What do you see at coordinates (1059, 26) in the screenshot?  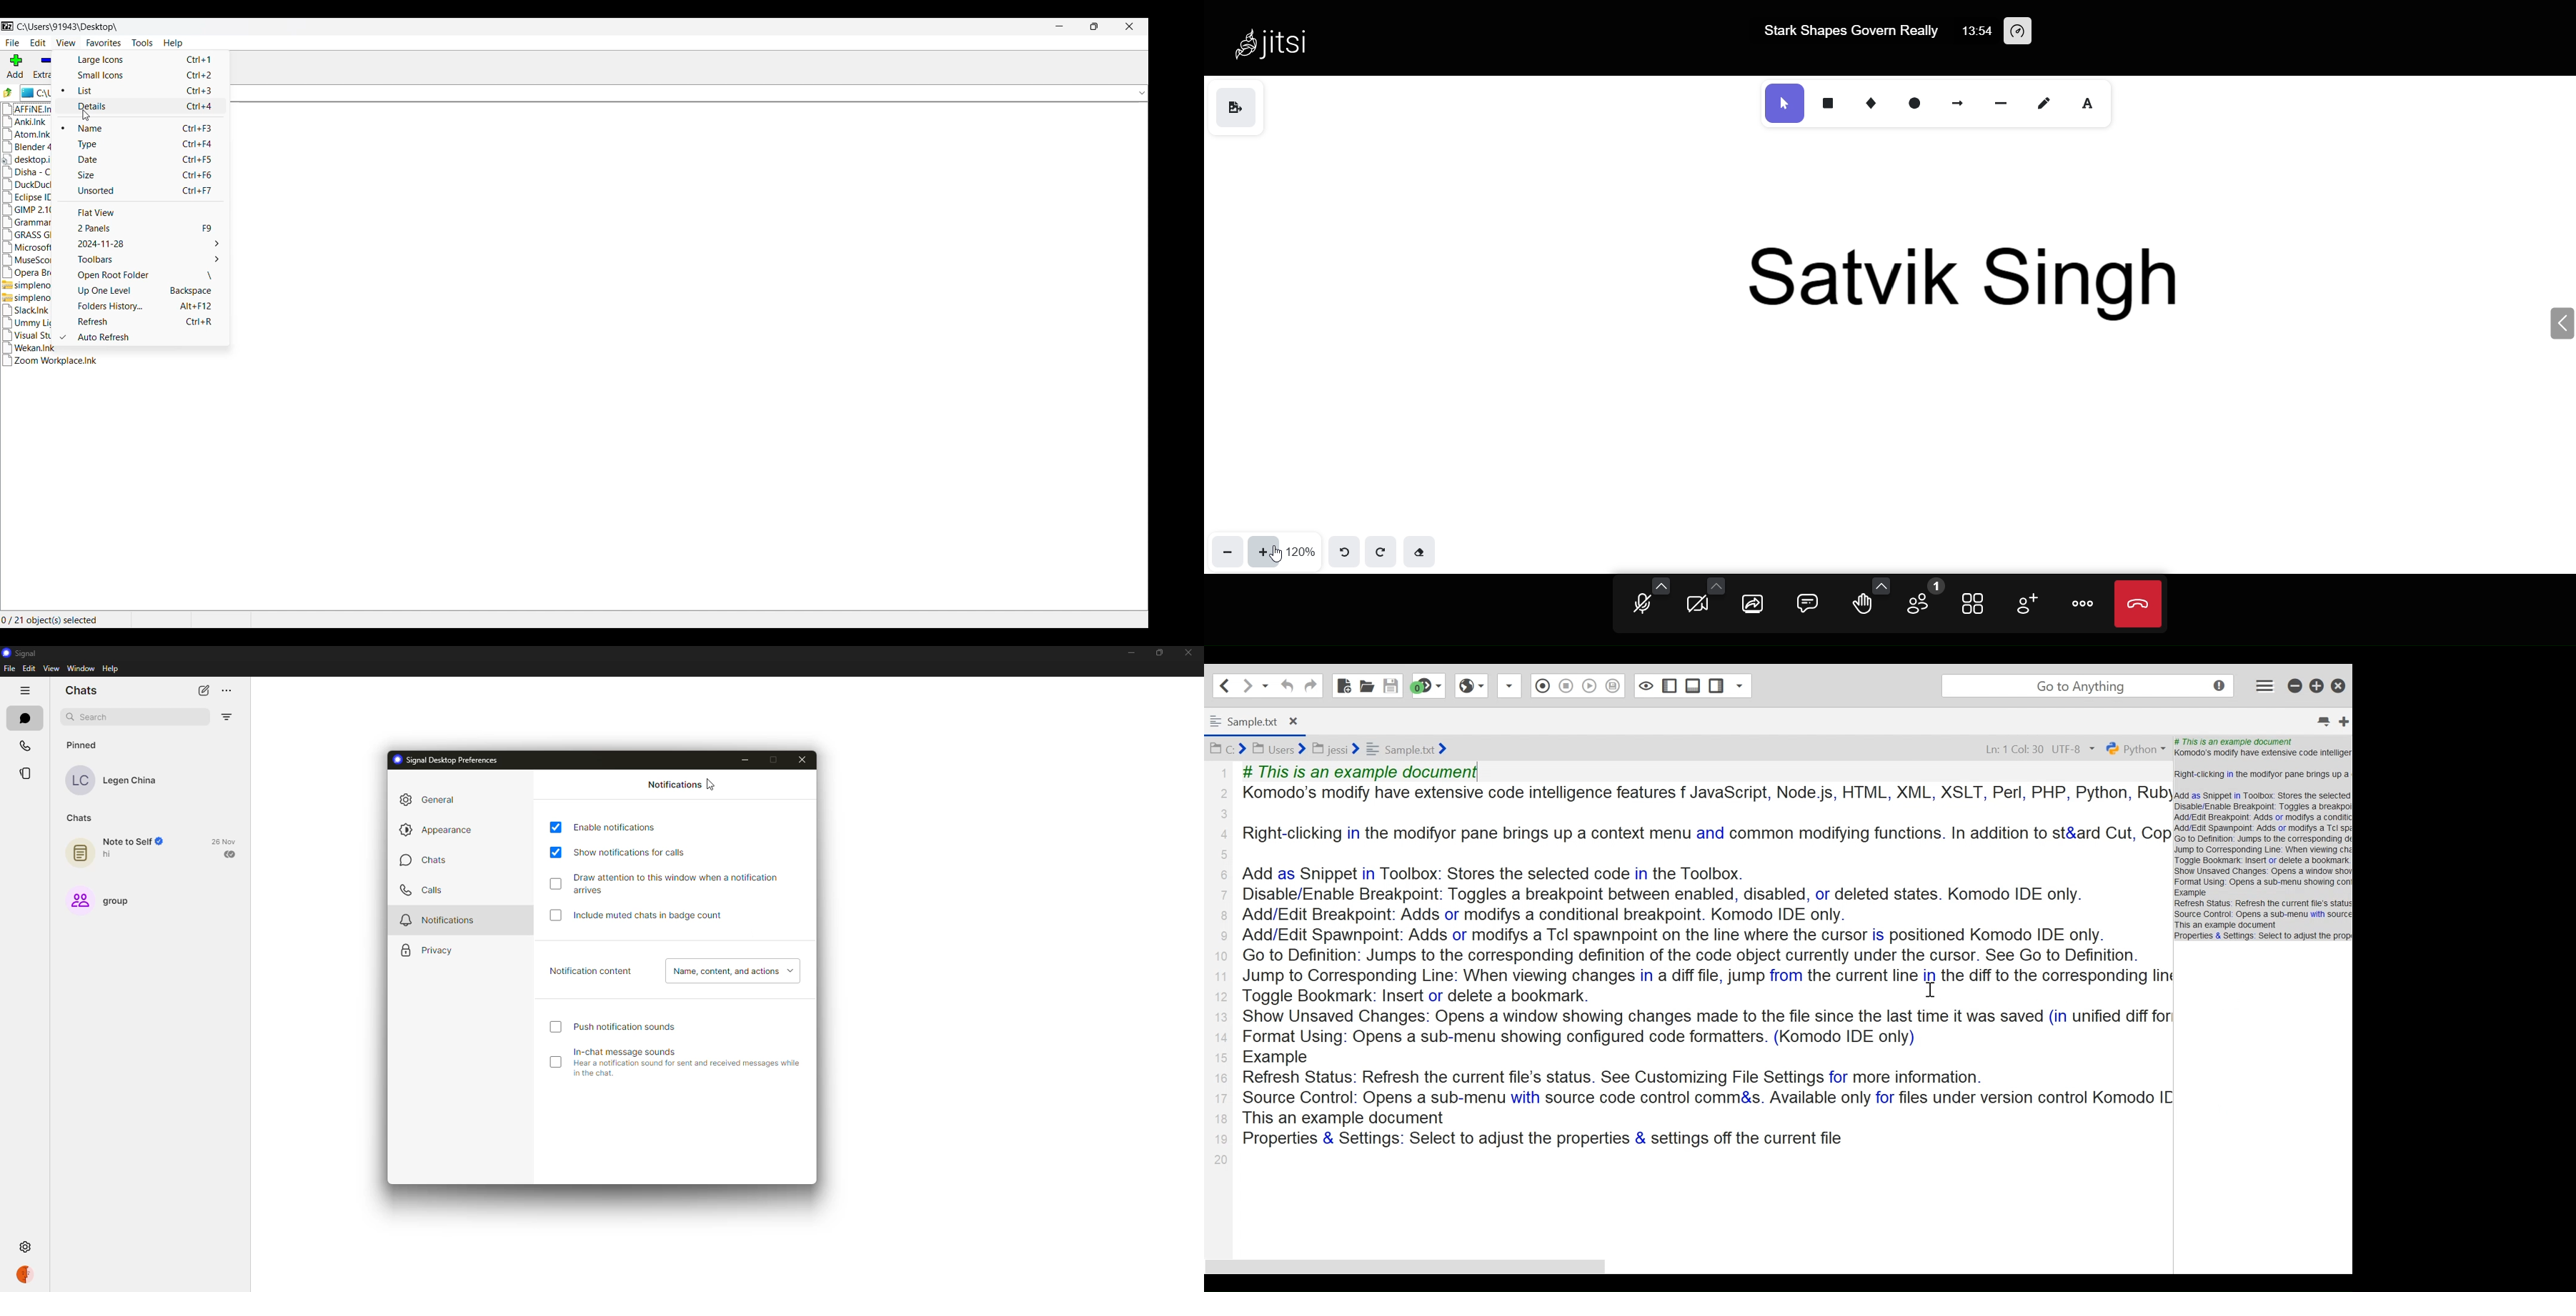 I see `Minimize` at bounding box center [1059, 26].